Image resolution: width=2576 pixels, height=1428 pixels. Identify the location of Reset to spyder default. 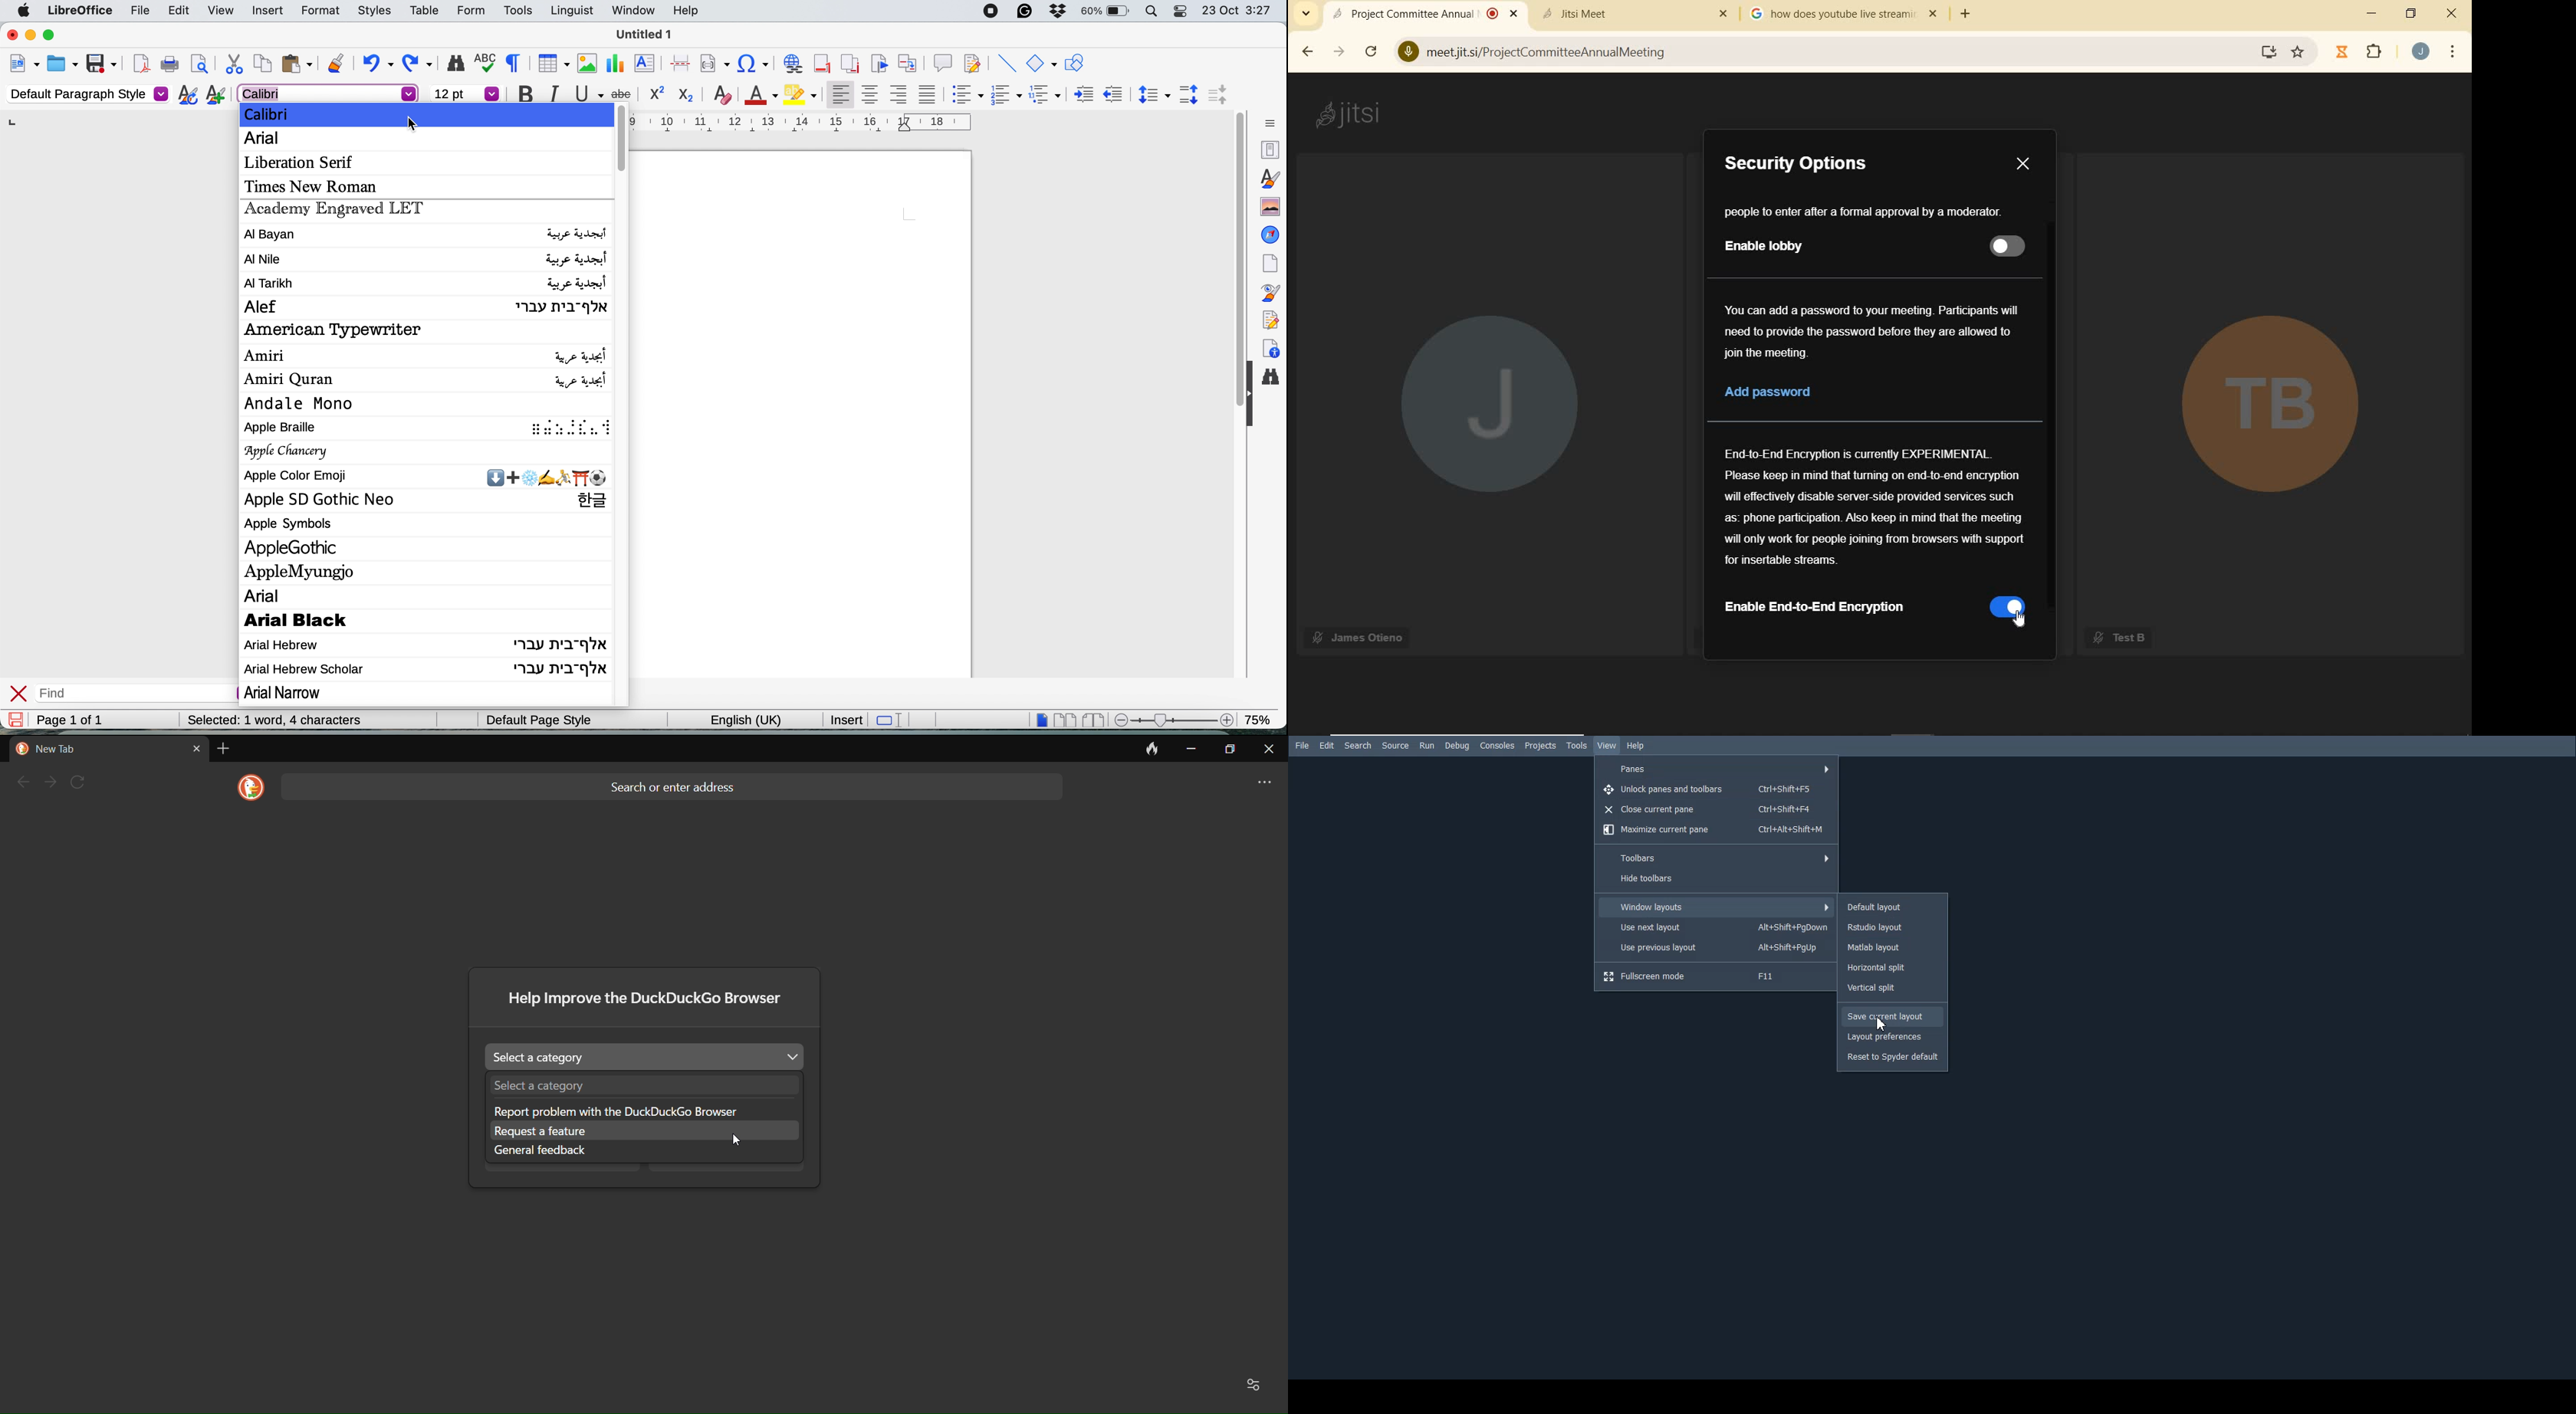
(1893, 1058).